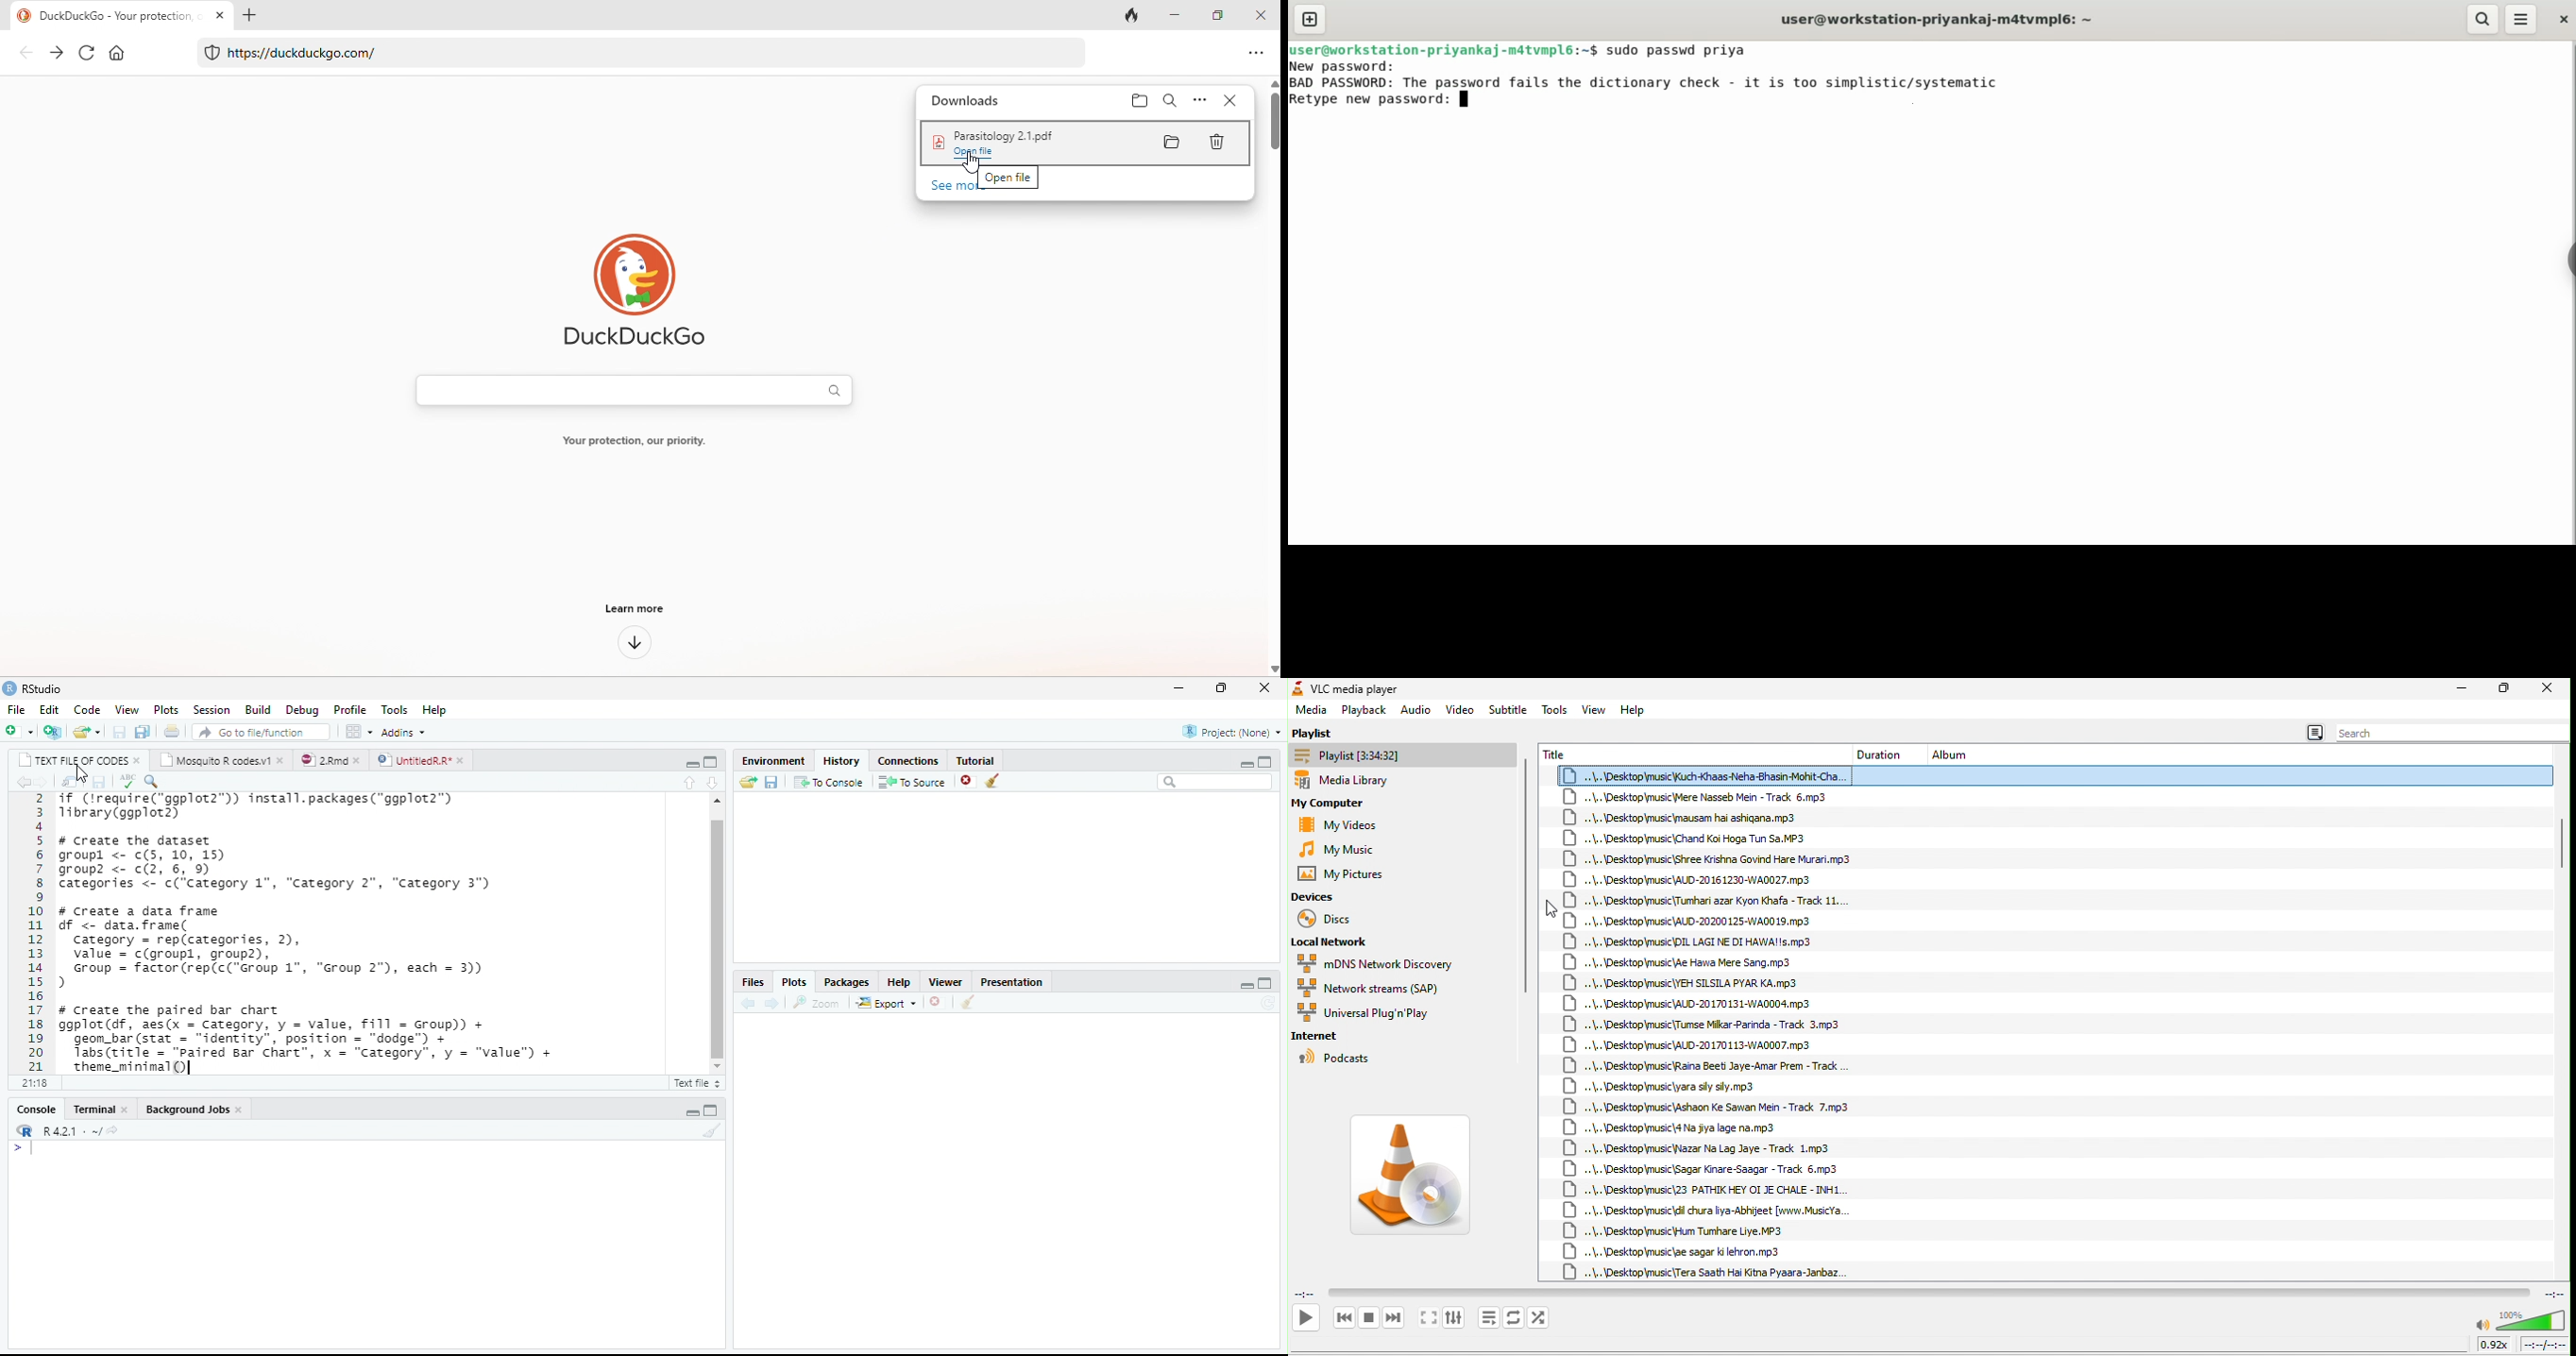 Image resolution: width=2576 pixels, height=1372 pixels. Describe the element at coordinates (10, 689) in the screenshot. I see `logo` at that location.